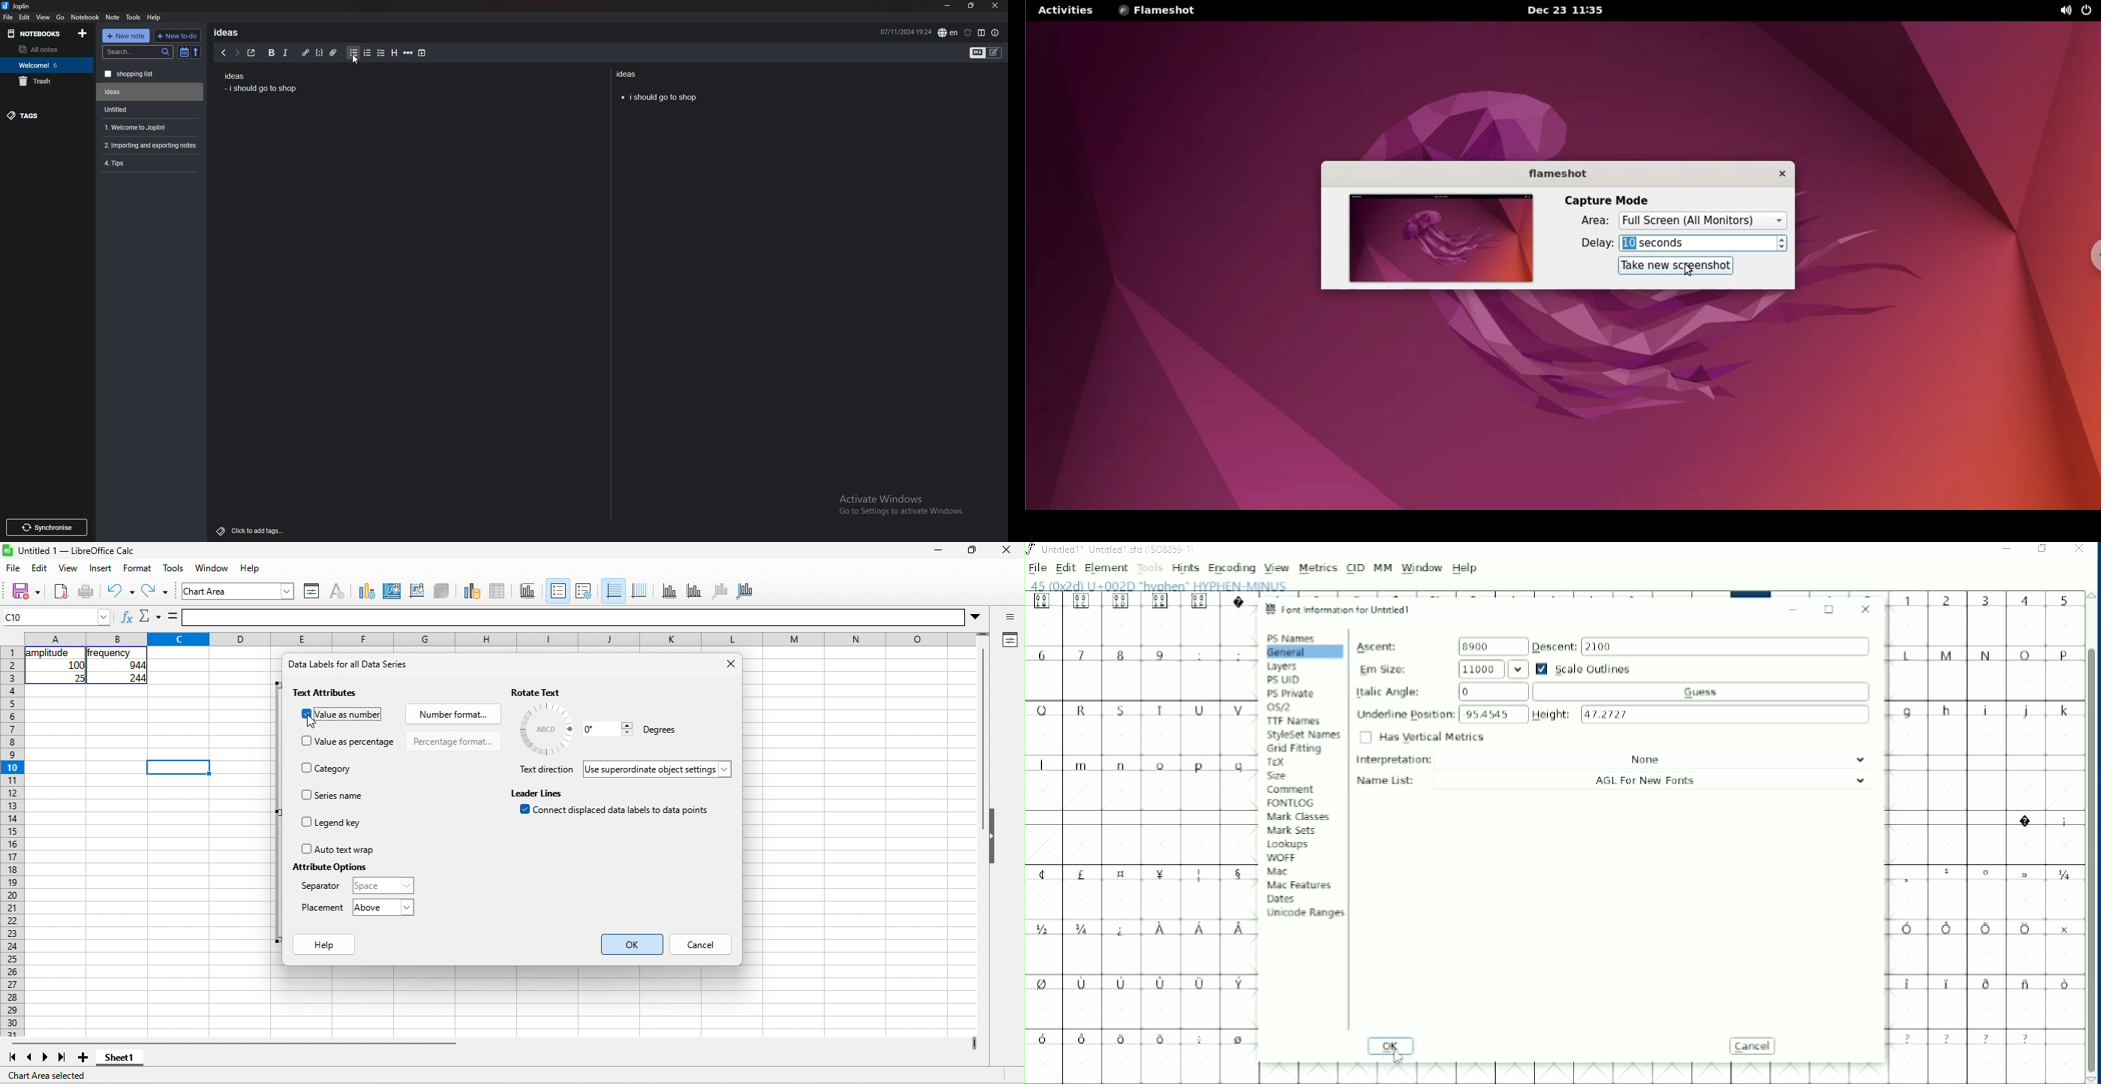 This screenshot has height=1092, width=2128. What do you see at coordinates (230, 32) in the screenshot?
I see `ideas` at bounding box center [230, 32].